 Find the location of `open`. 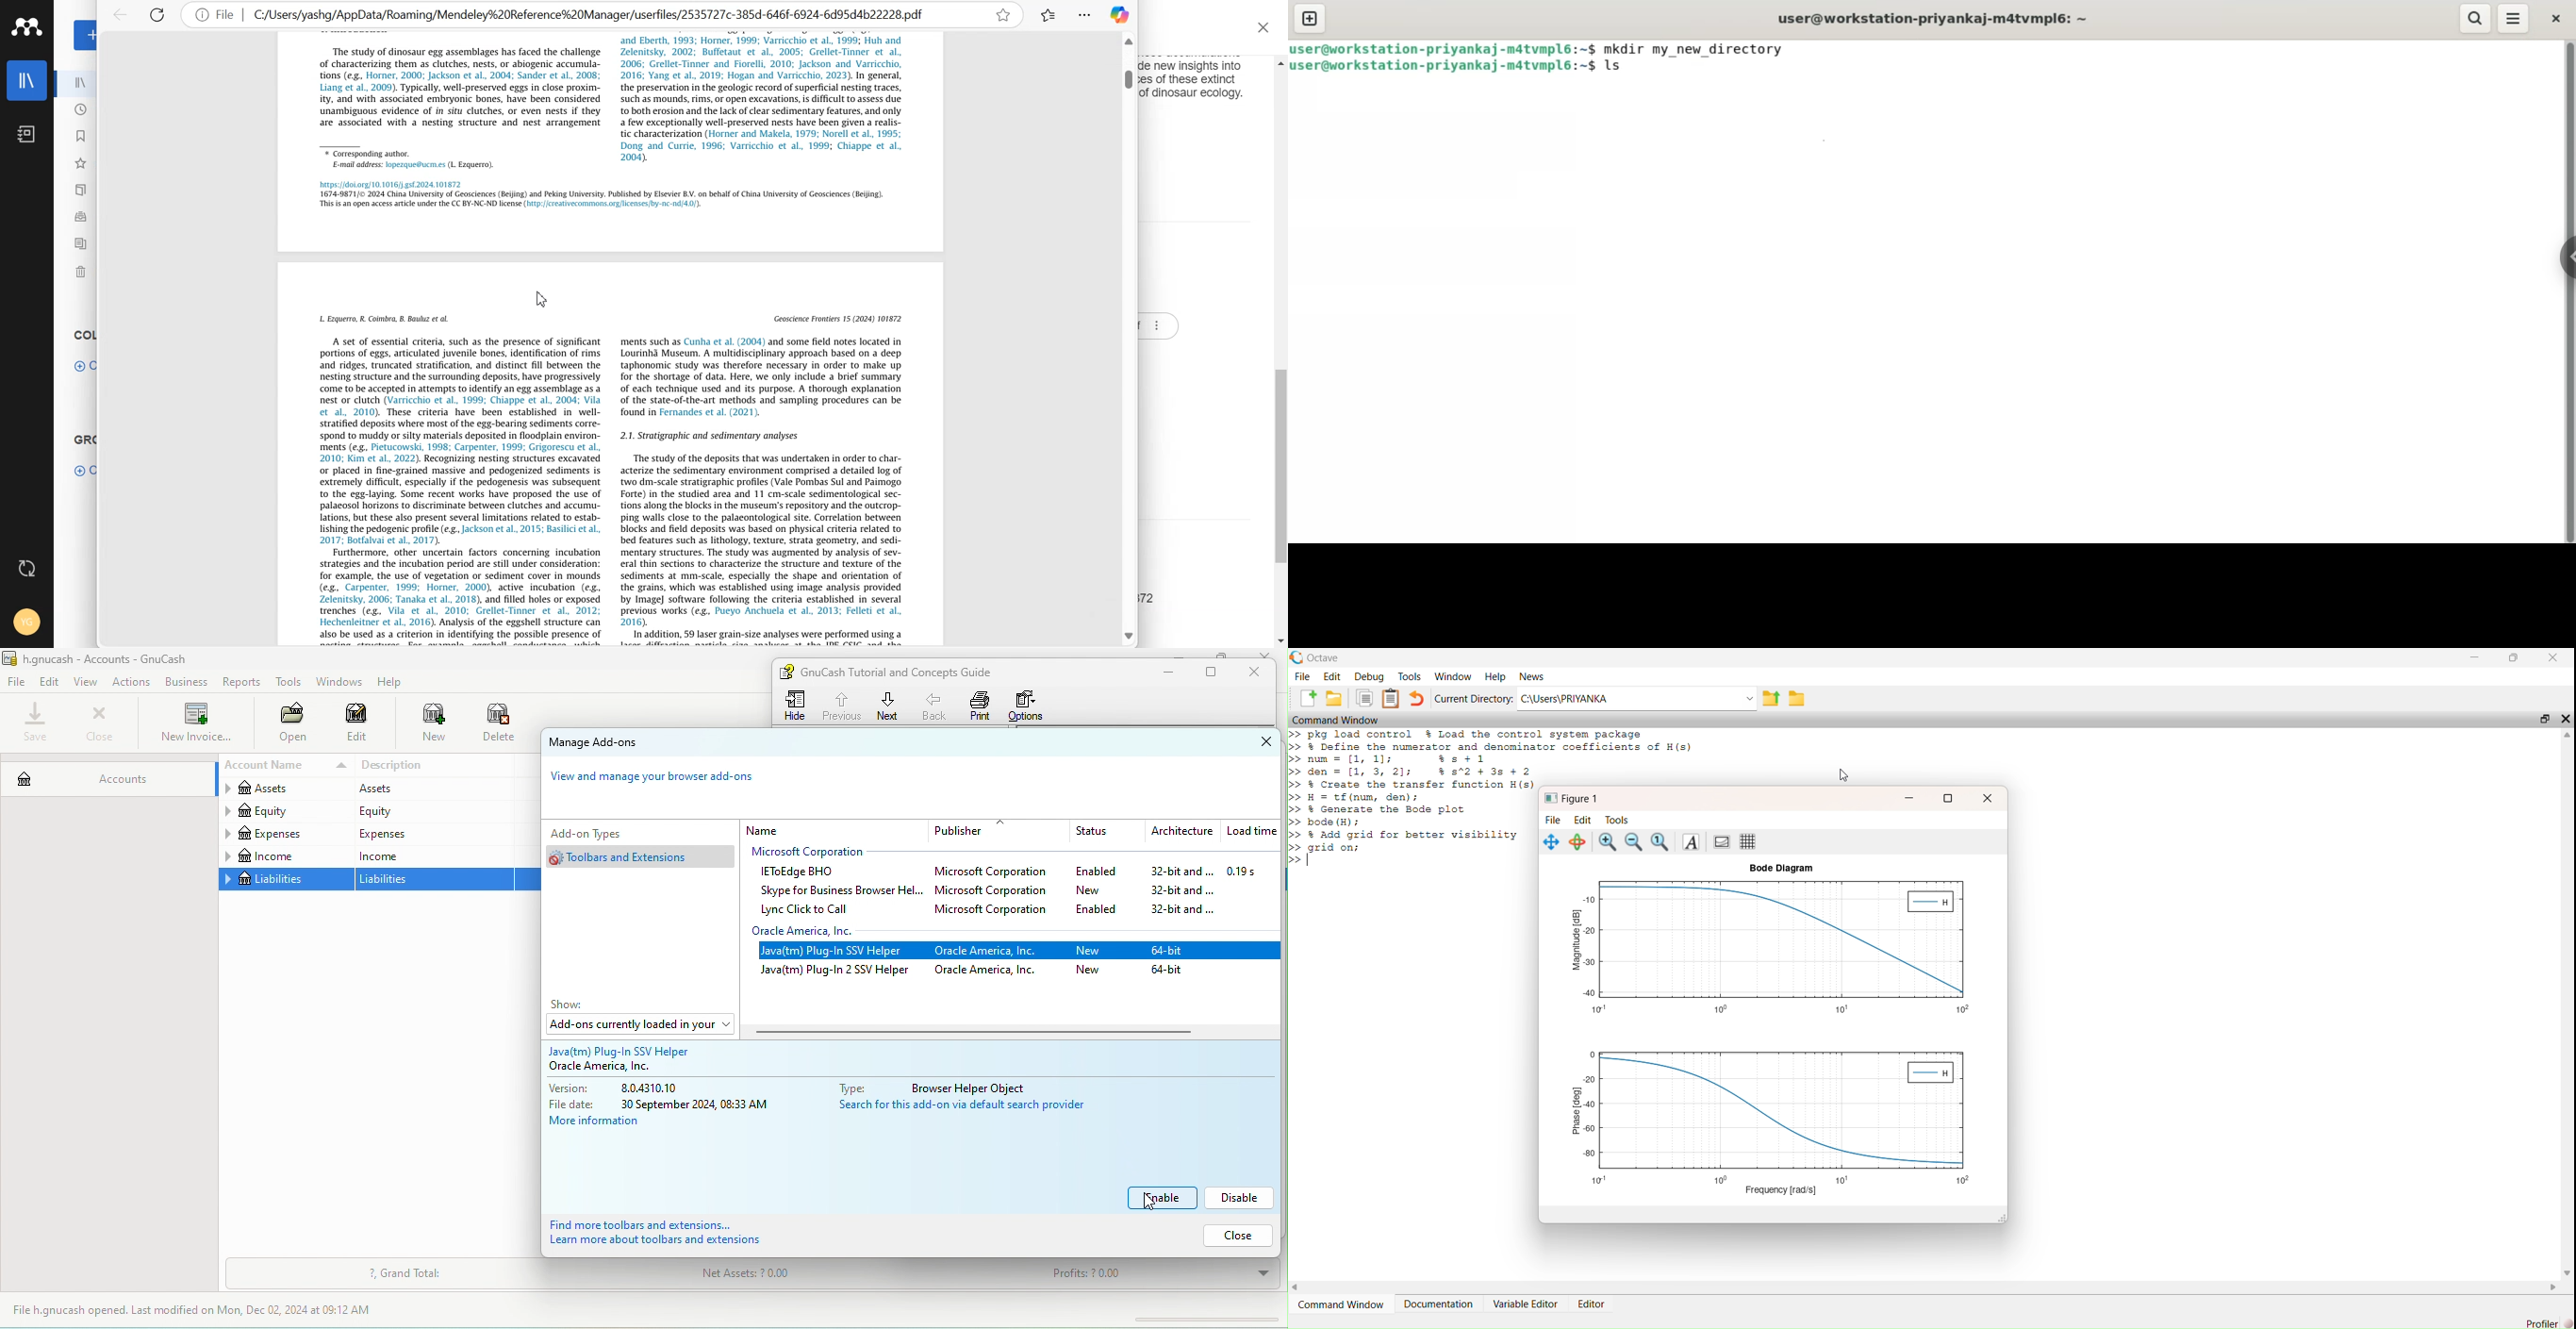

open is located at coordinates (288, 724).